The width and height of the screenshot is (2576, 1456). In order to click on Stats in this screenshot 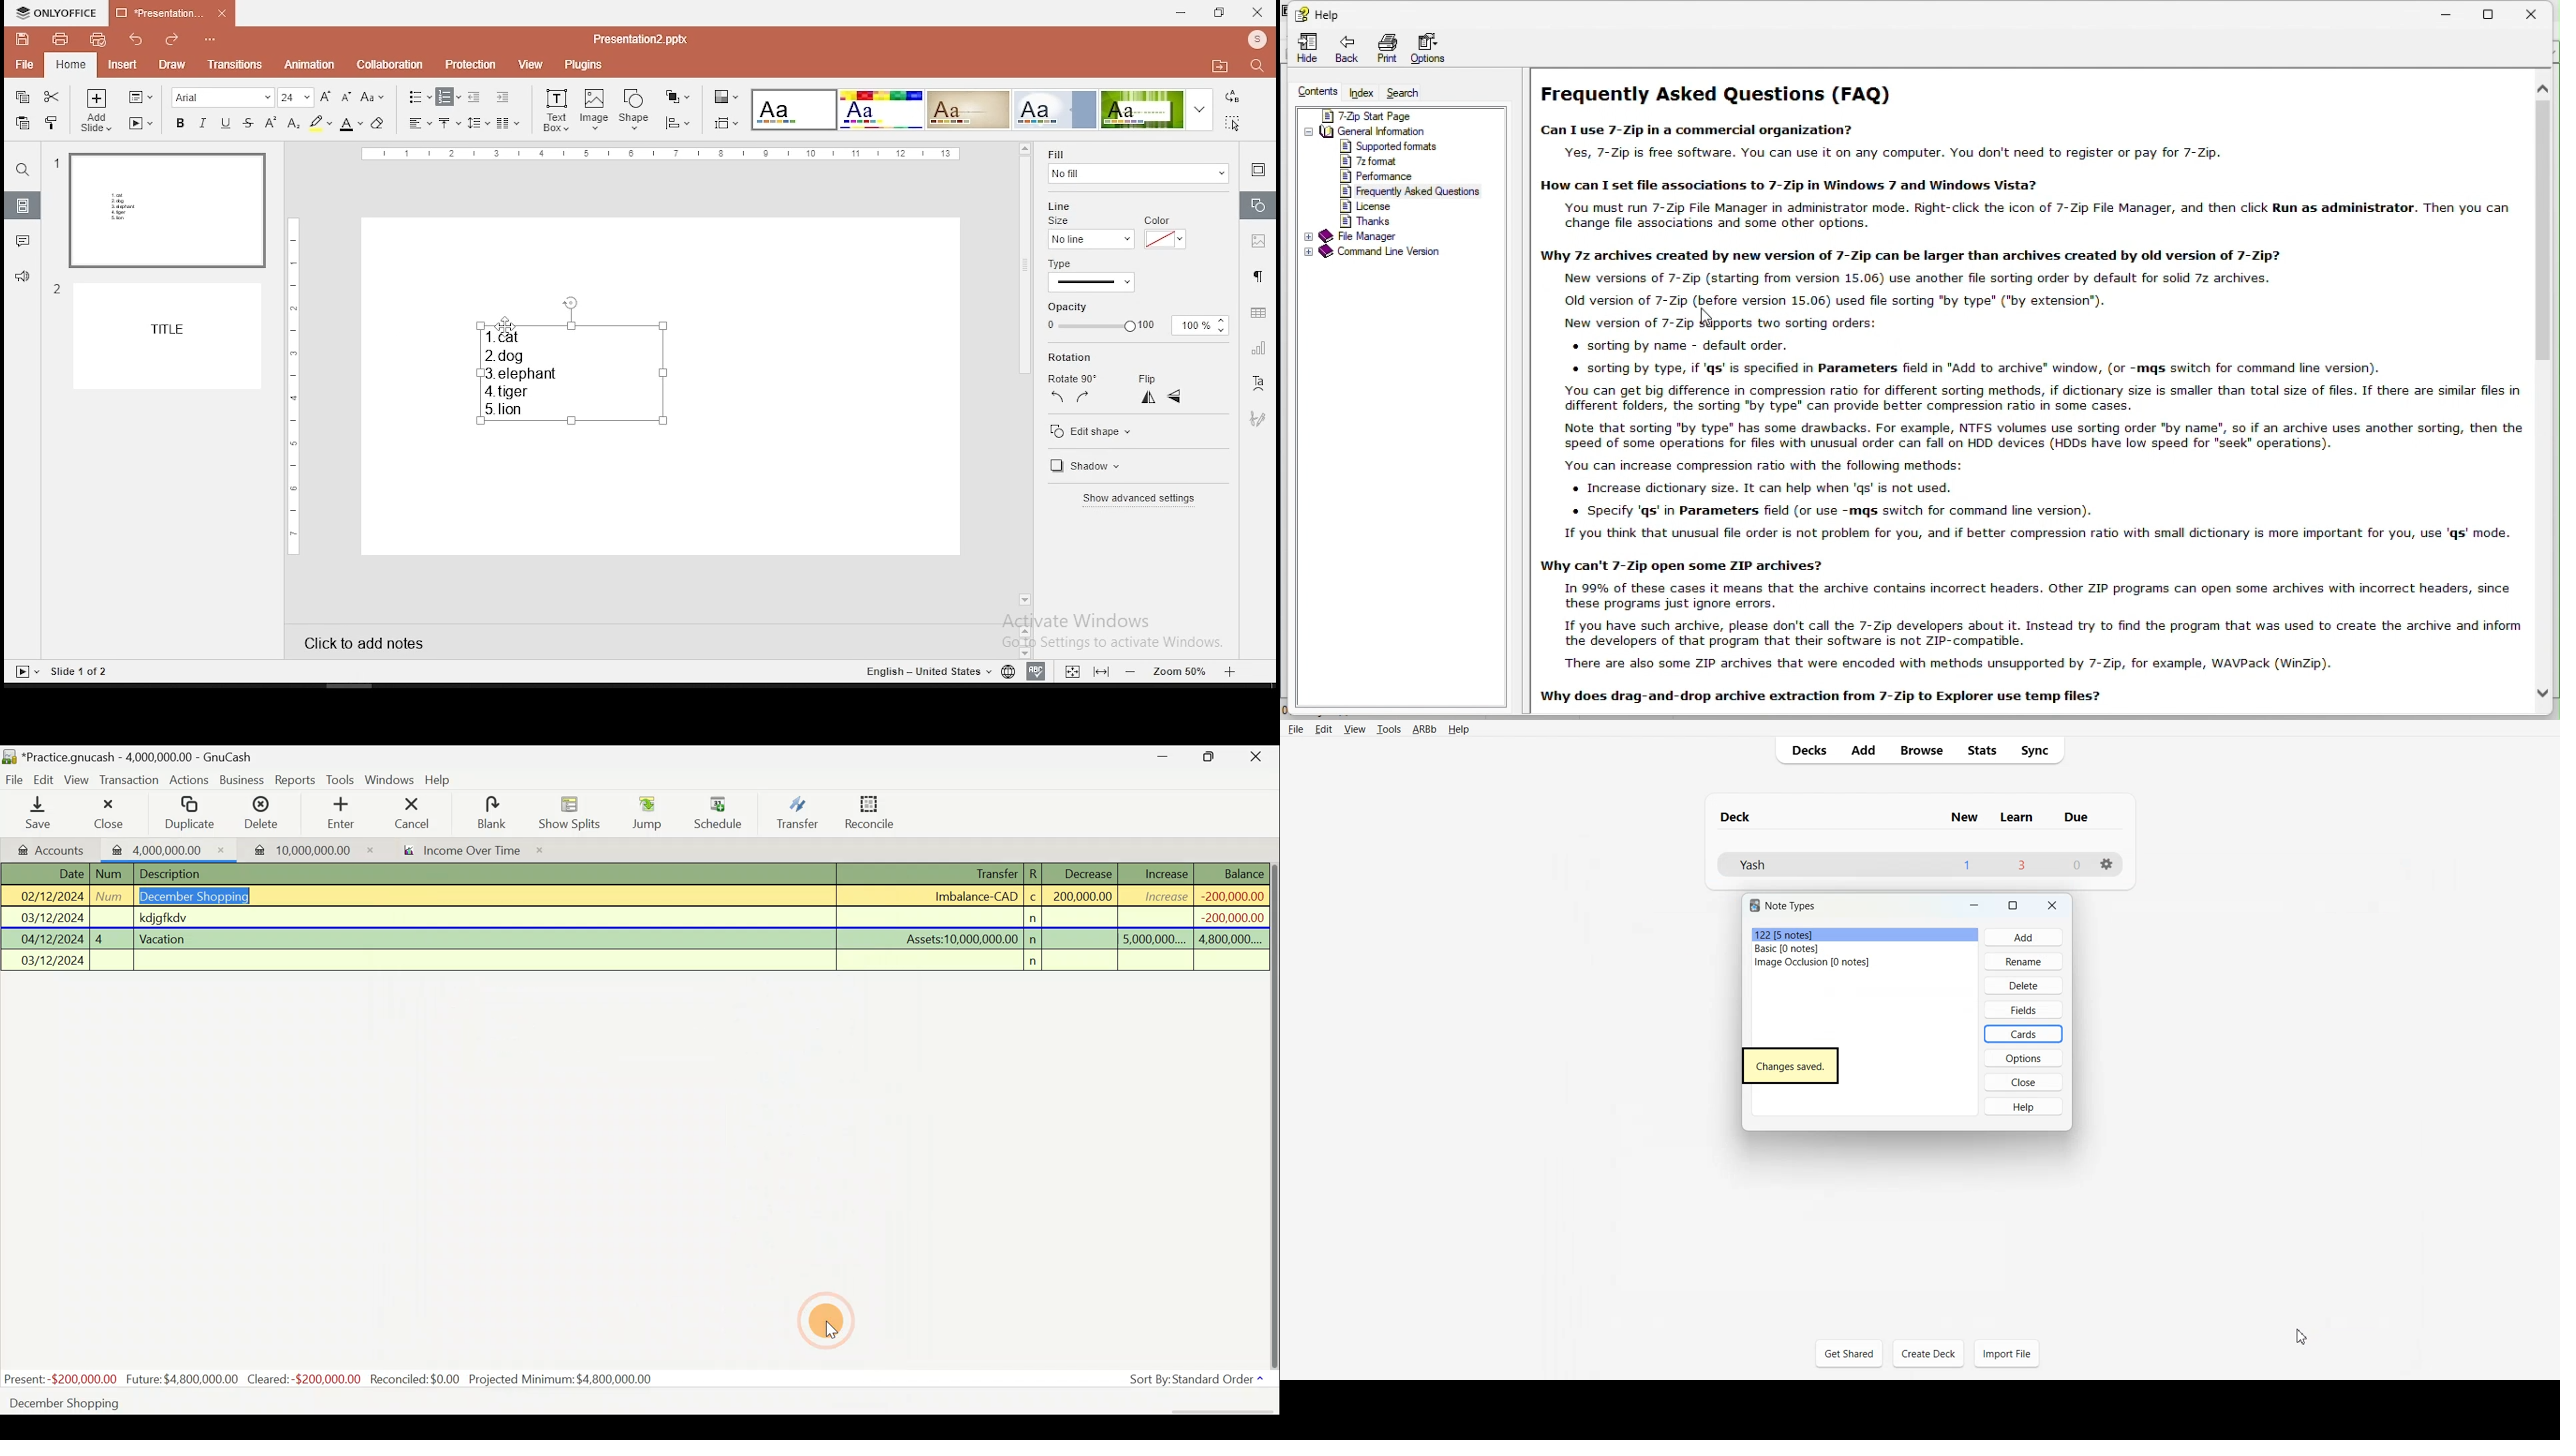, I will do `click(1983, 749)`.